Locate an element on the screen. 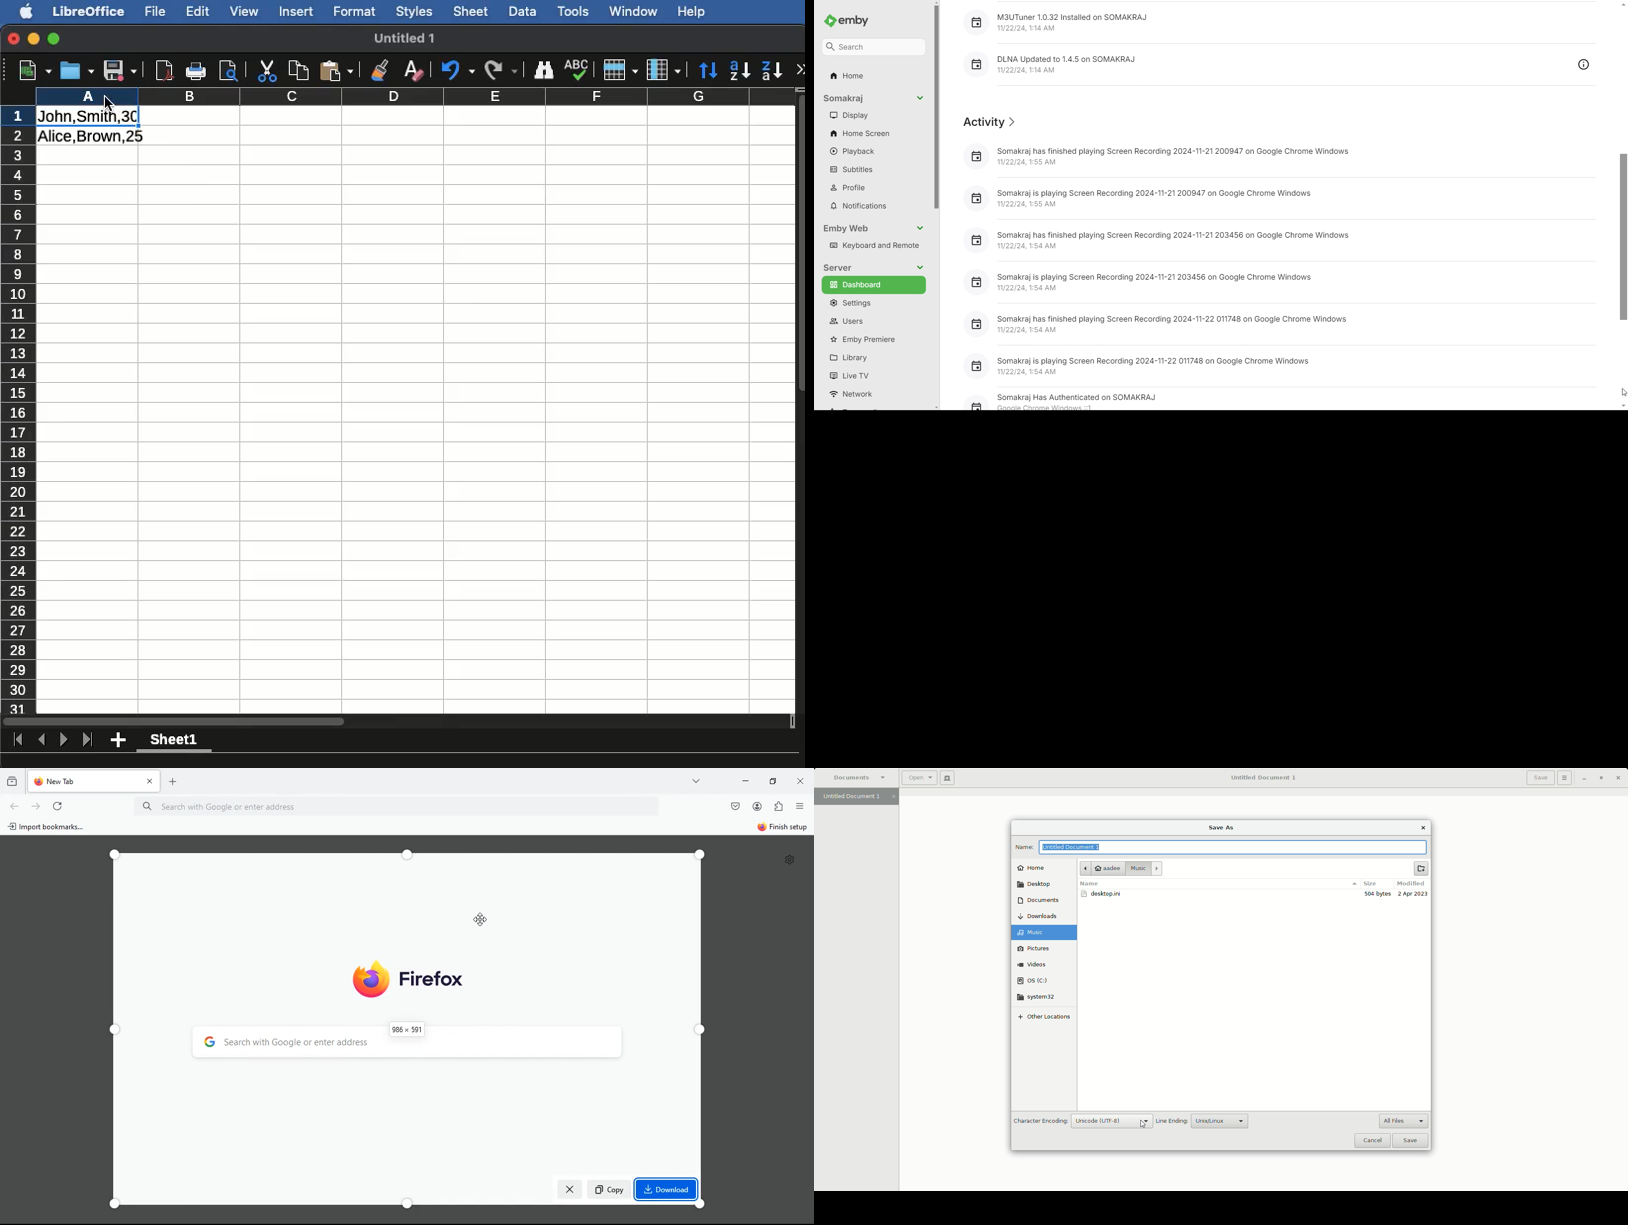  Save is located at coordinates (1410, 1141).